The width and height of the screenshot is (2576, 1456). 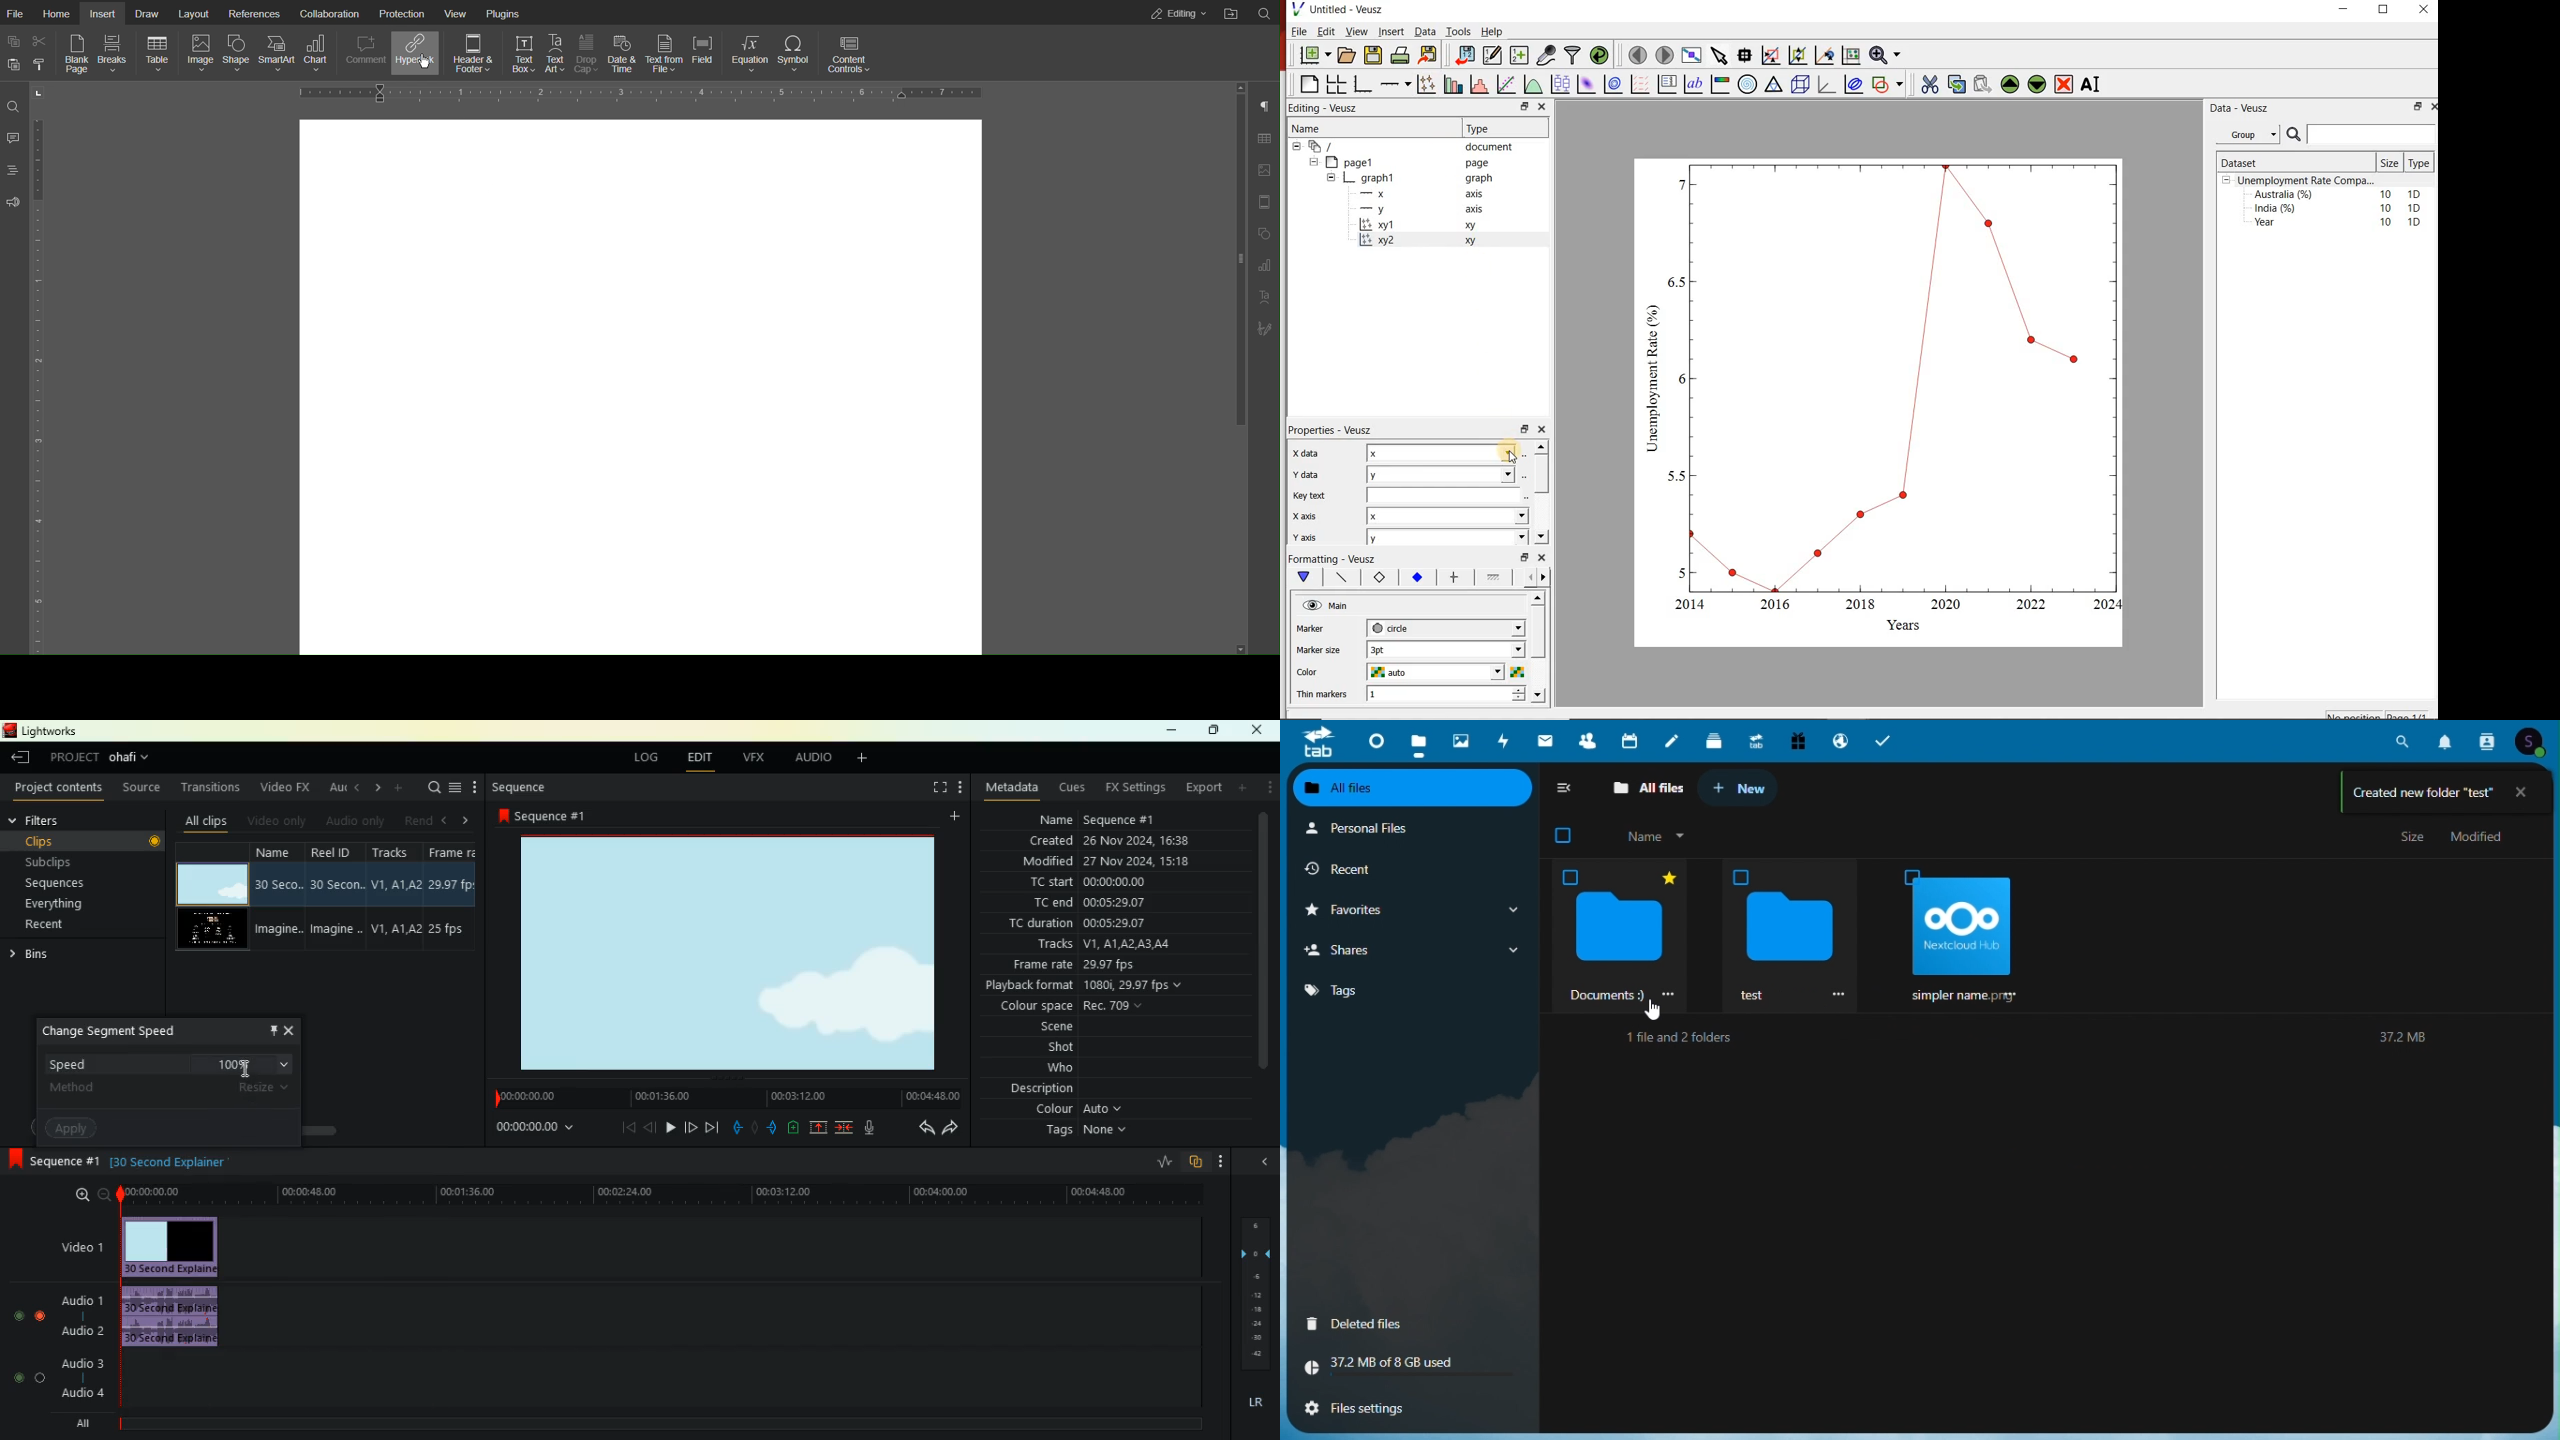 I want to click on Contacts, so click(x=2488, y=739).